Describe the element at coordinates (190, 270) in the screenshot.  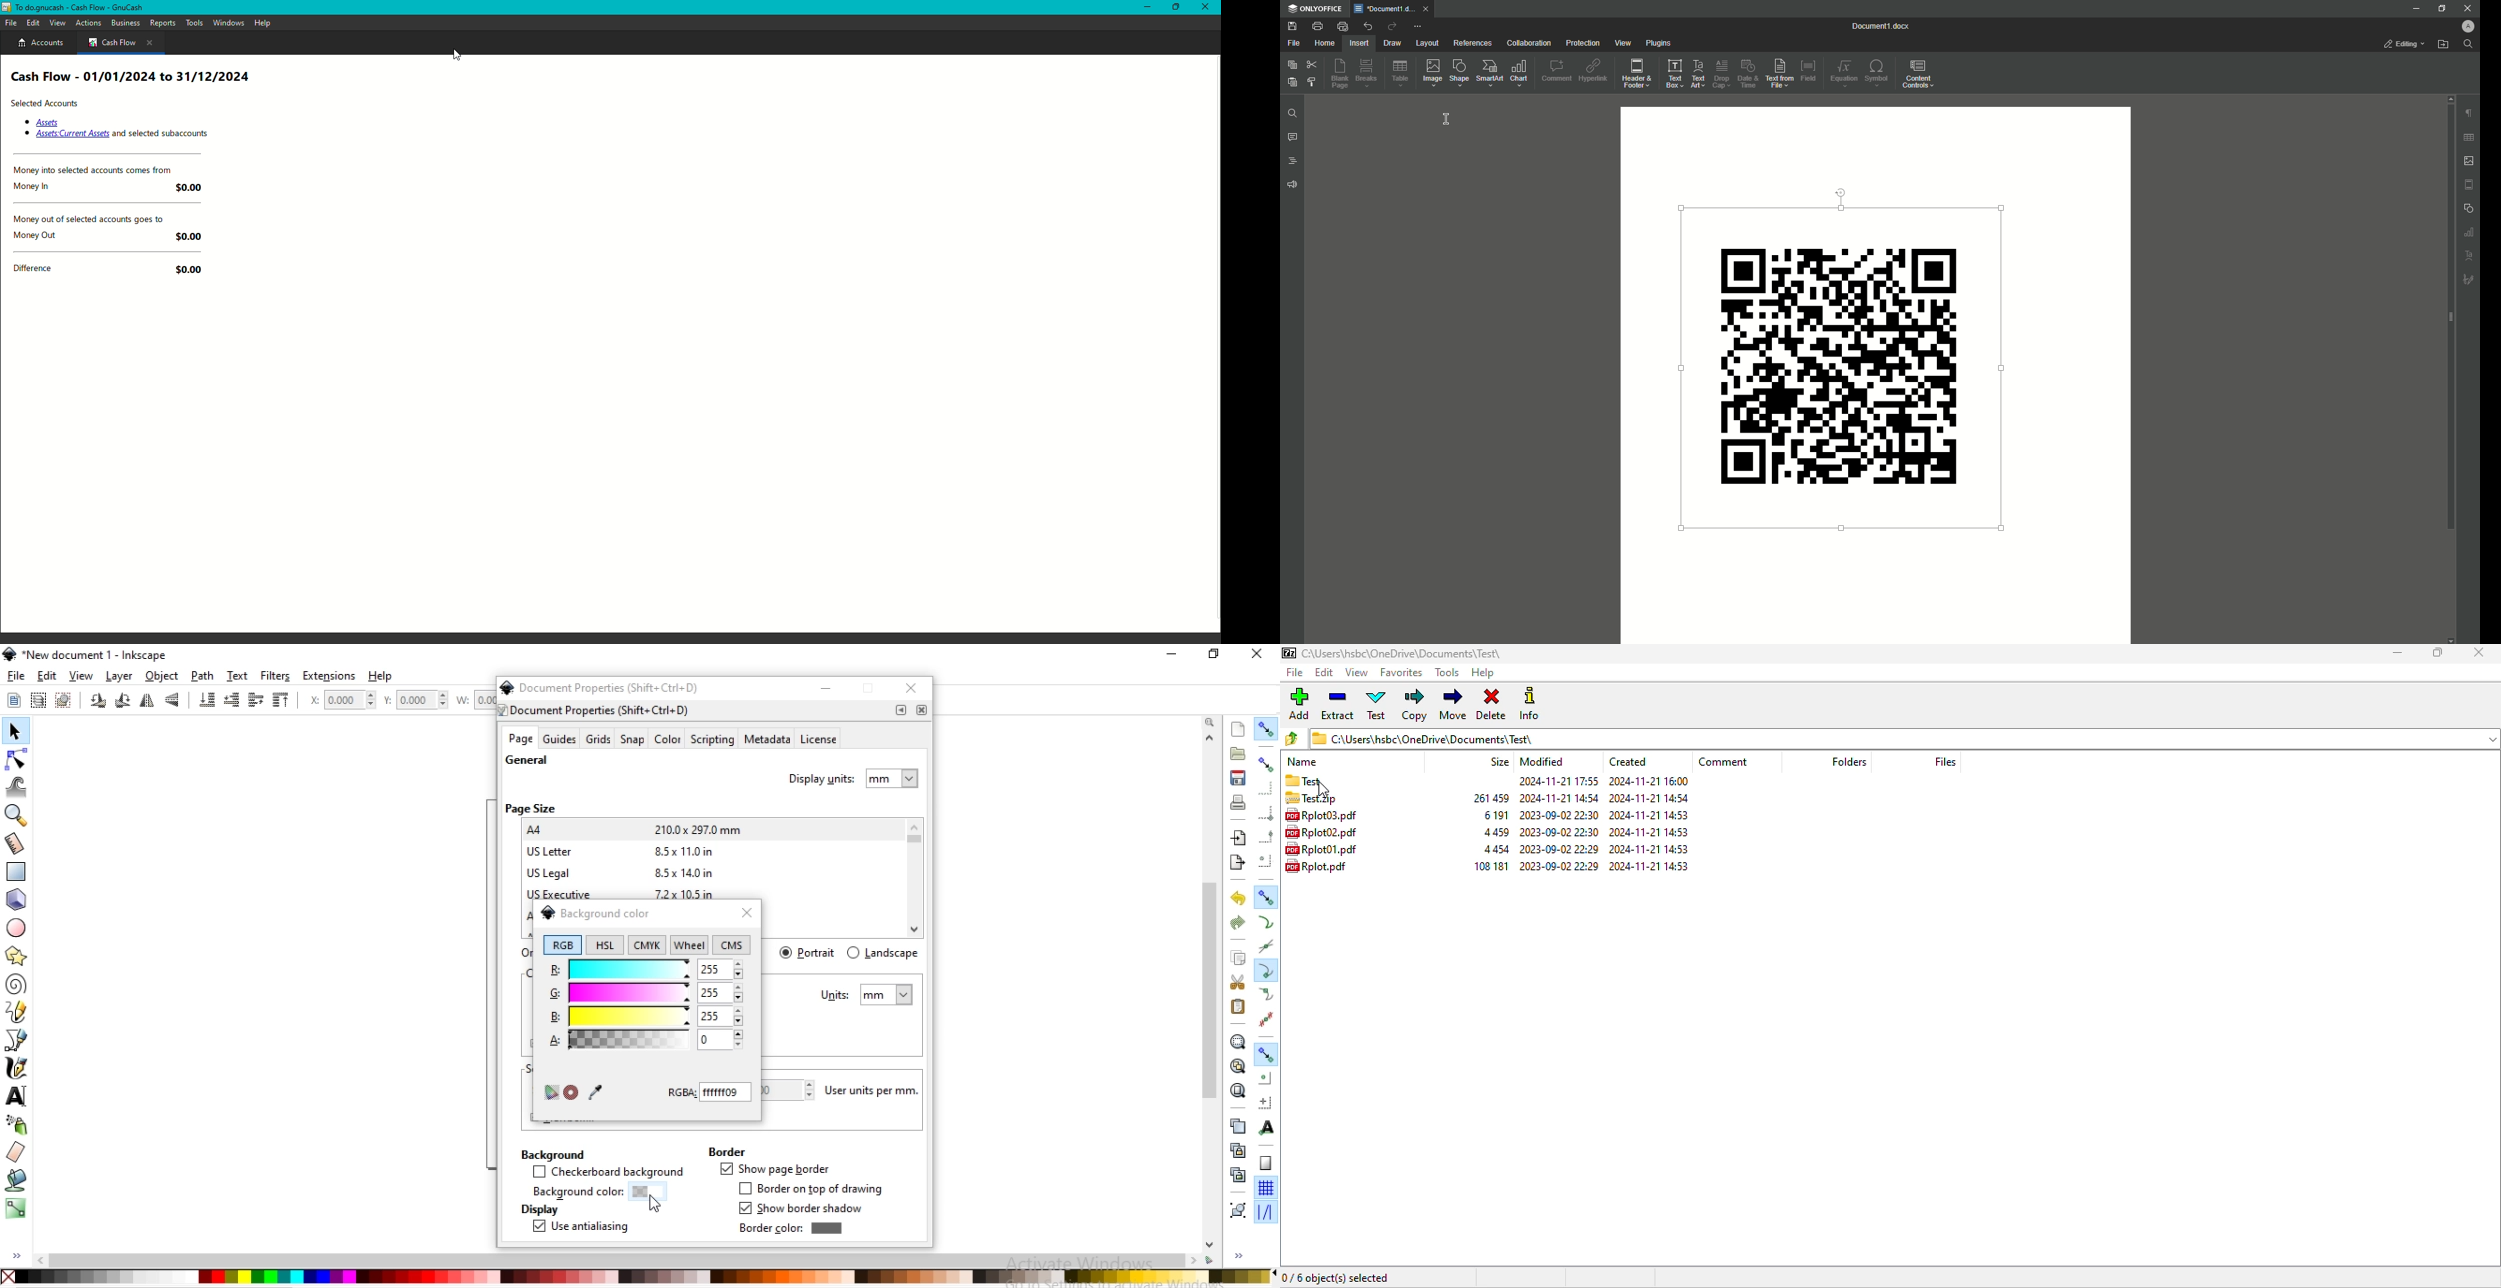
I see `$0` at that location.